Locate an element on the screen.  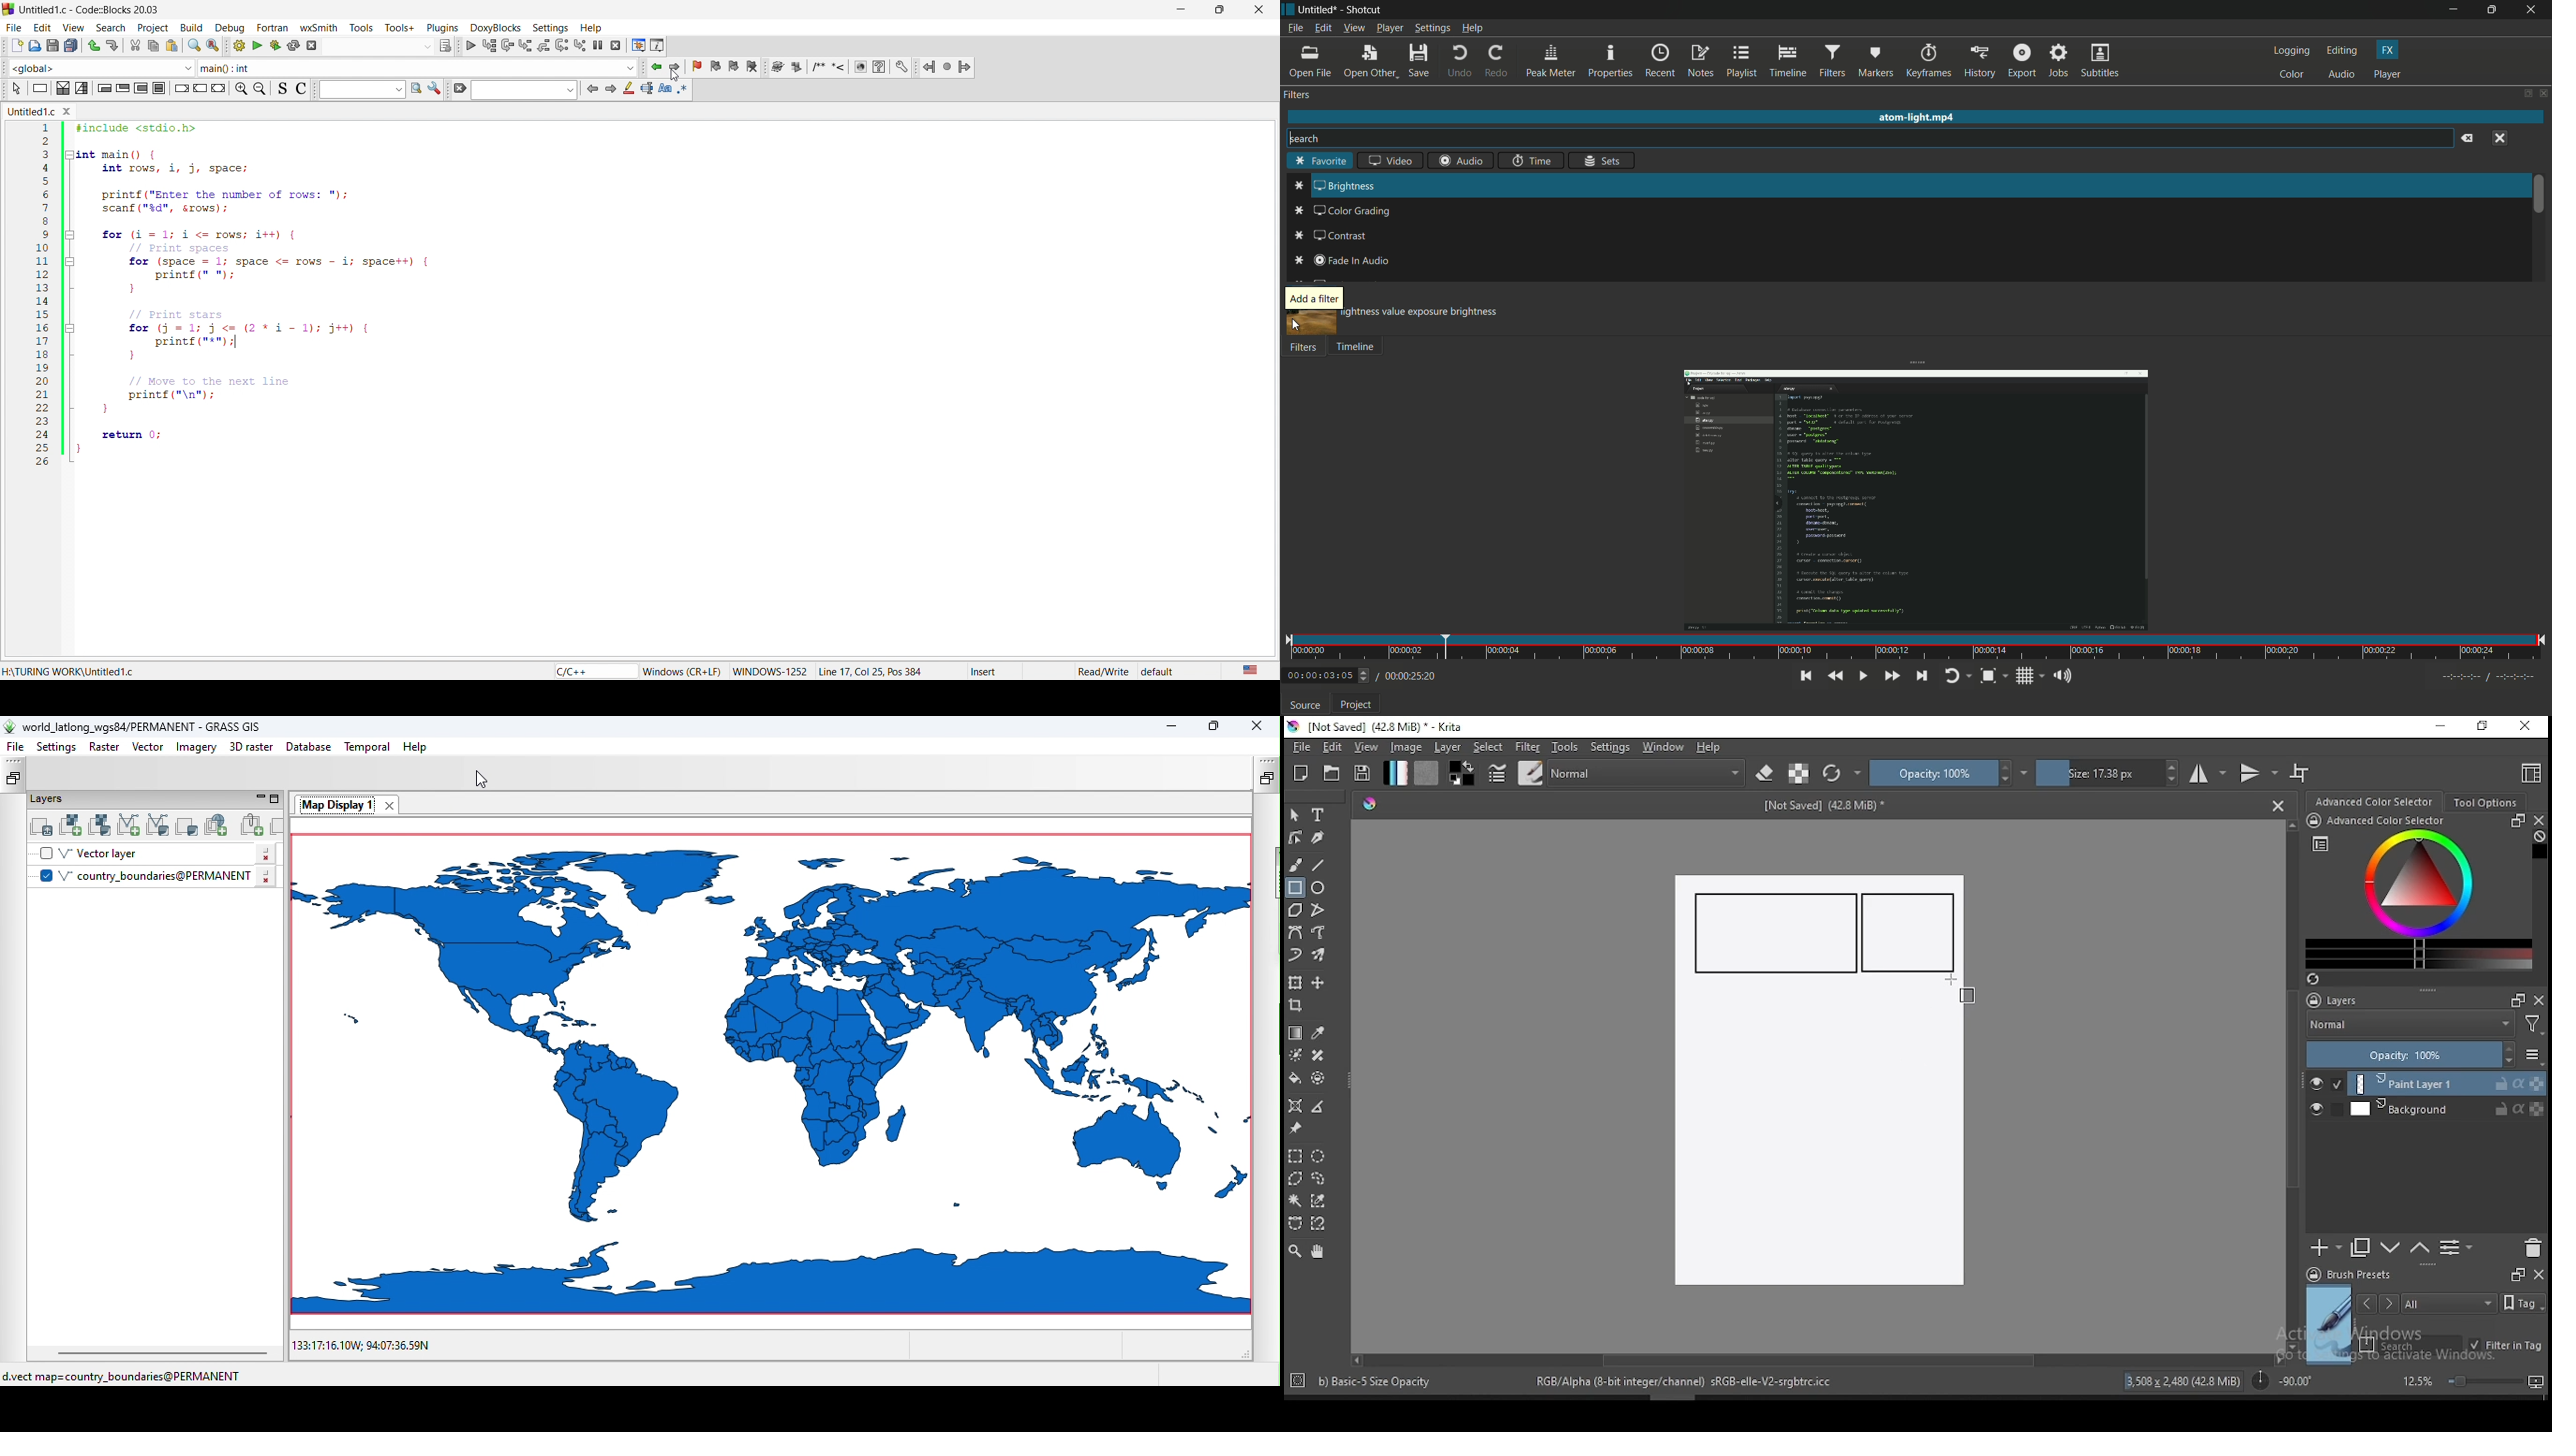
copy is located at coordinates (152, 47).